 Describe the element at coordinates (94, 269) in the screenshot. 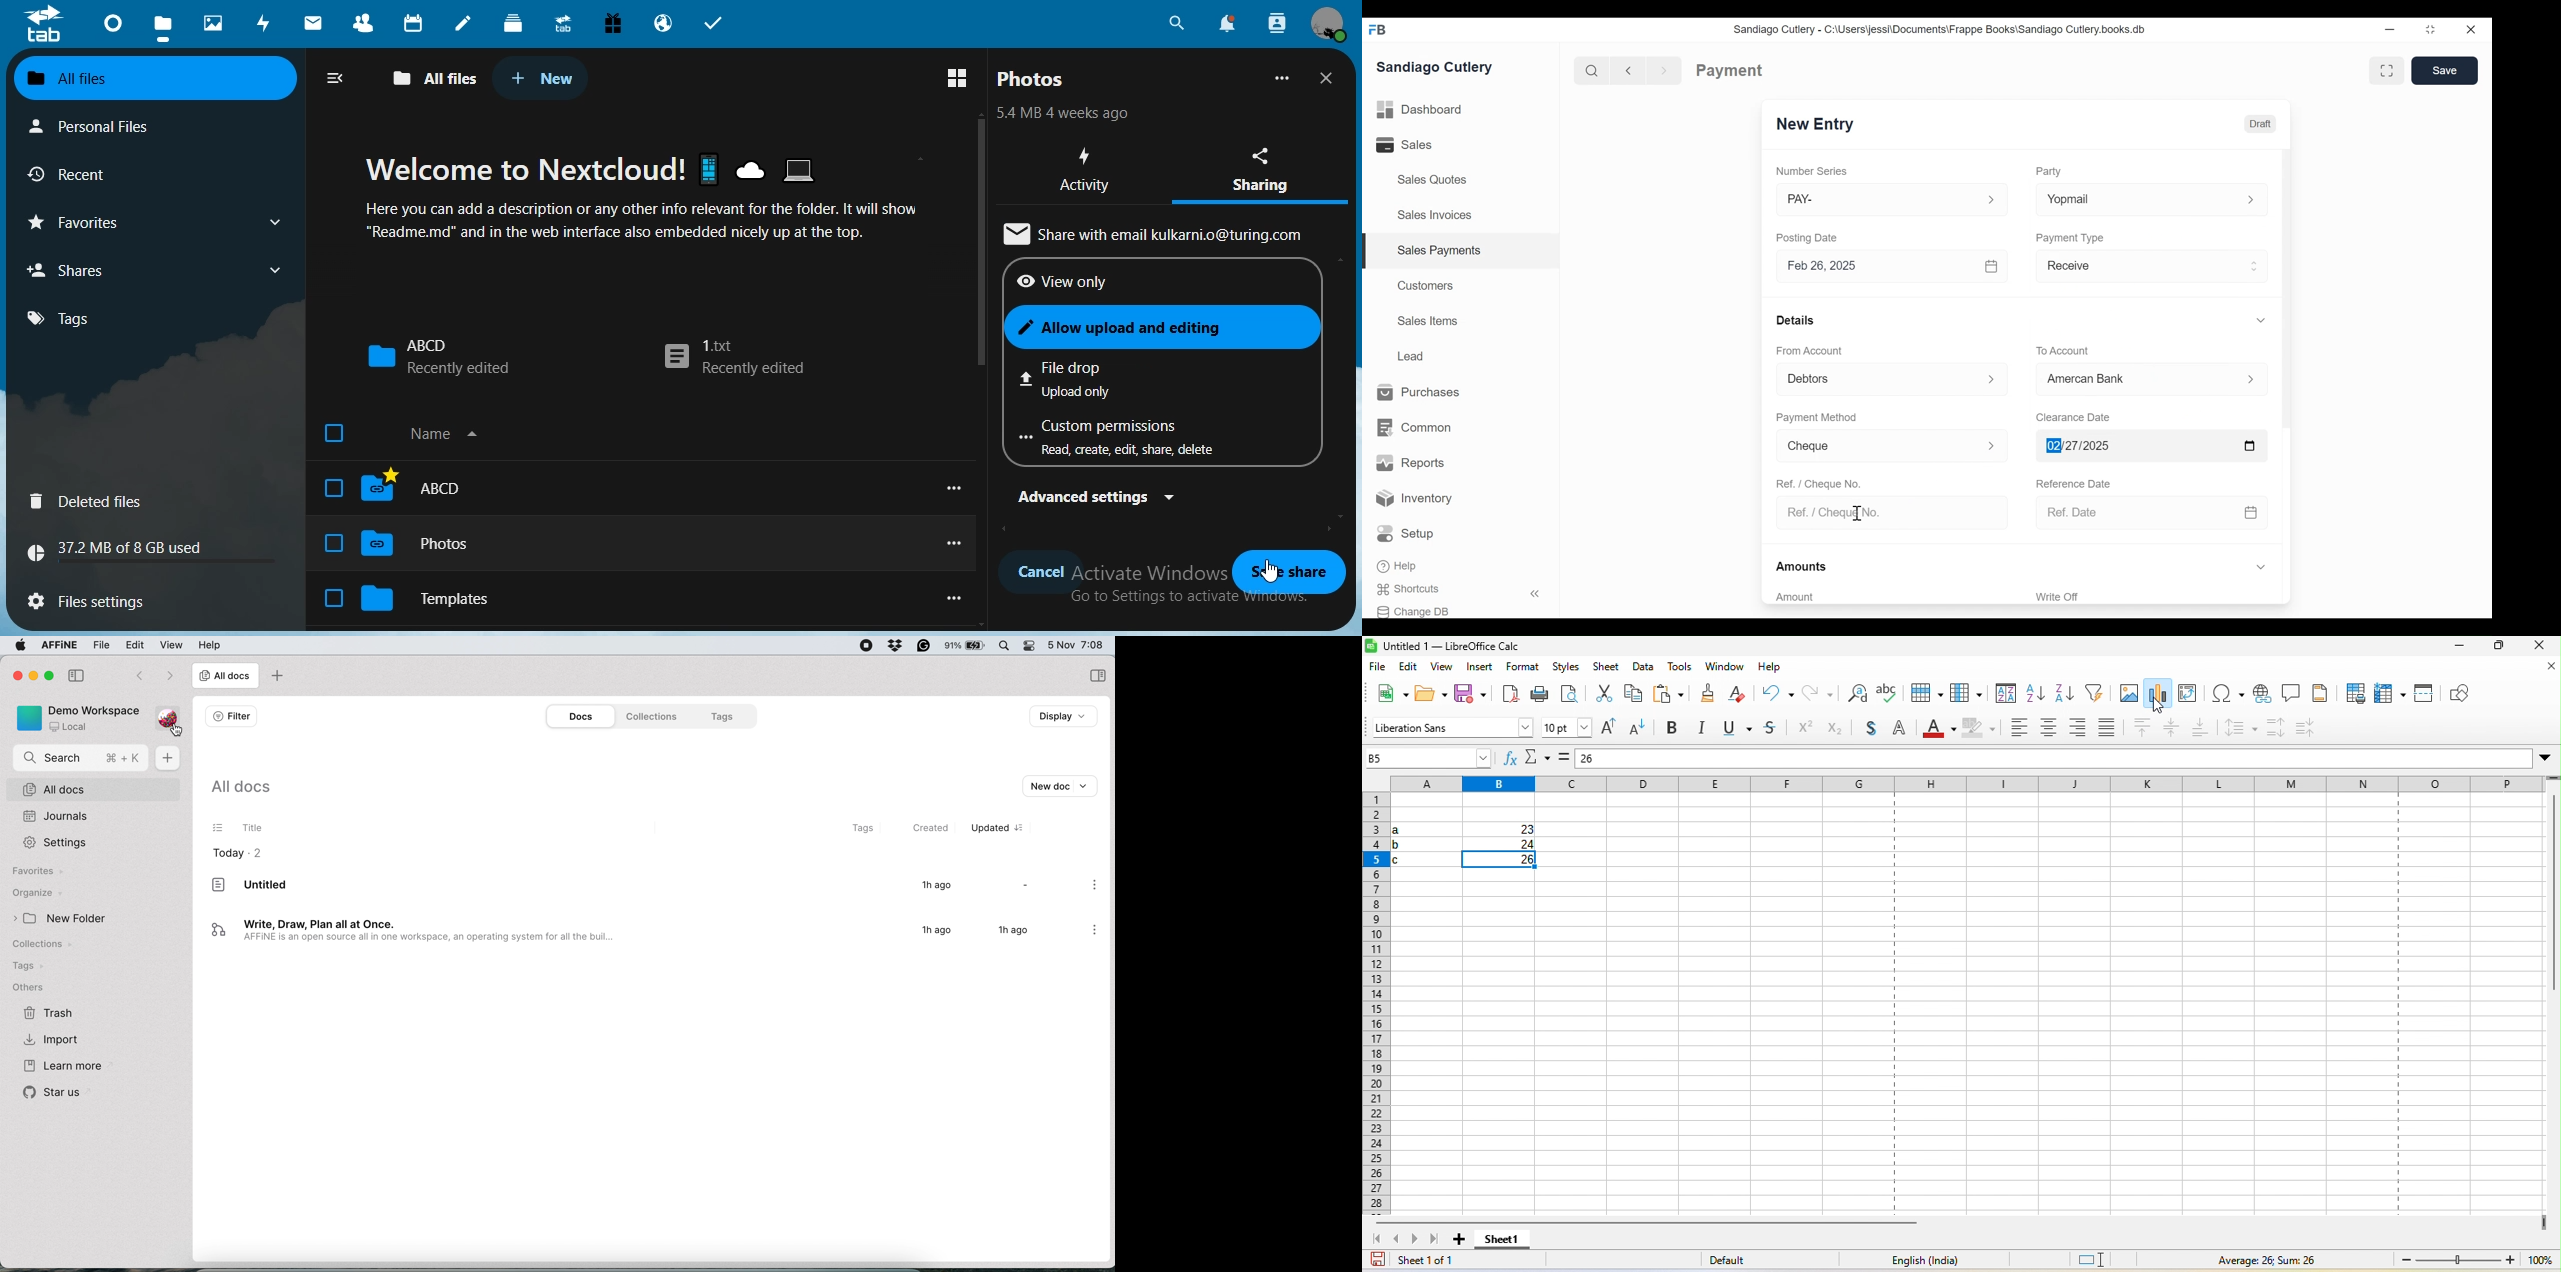

I see `shares` at that location.